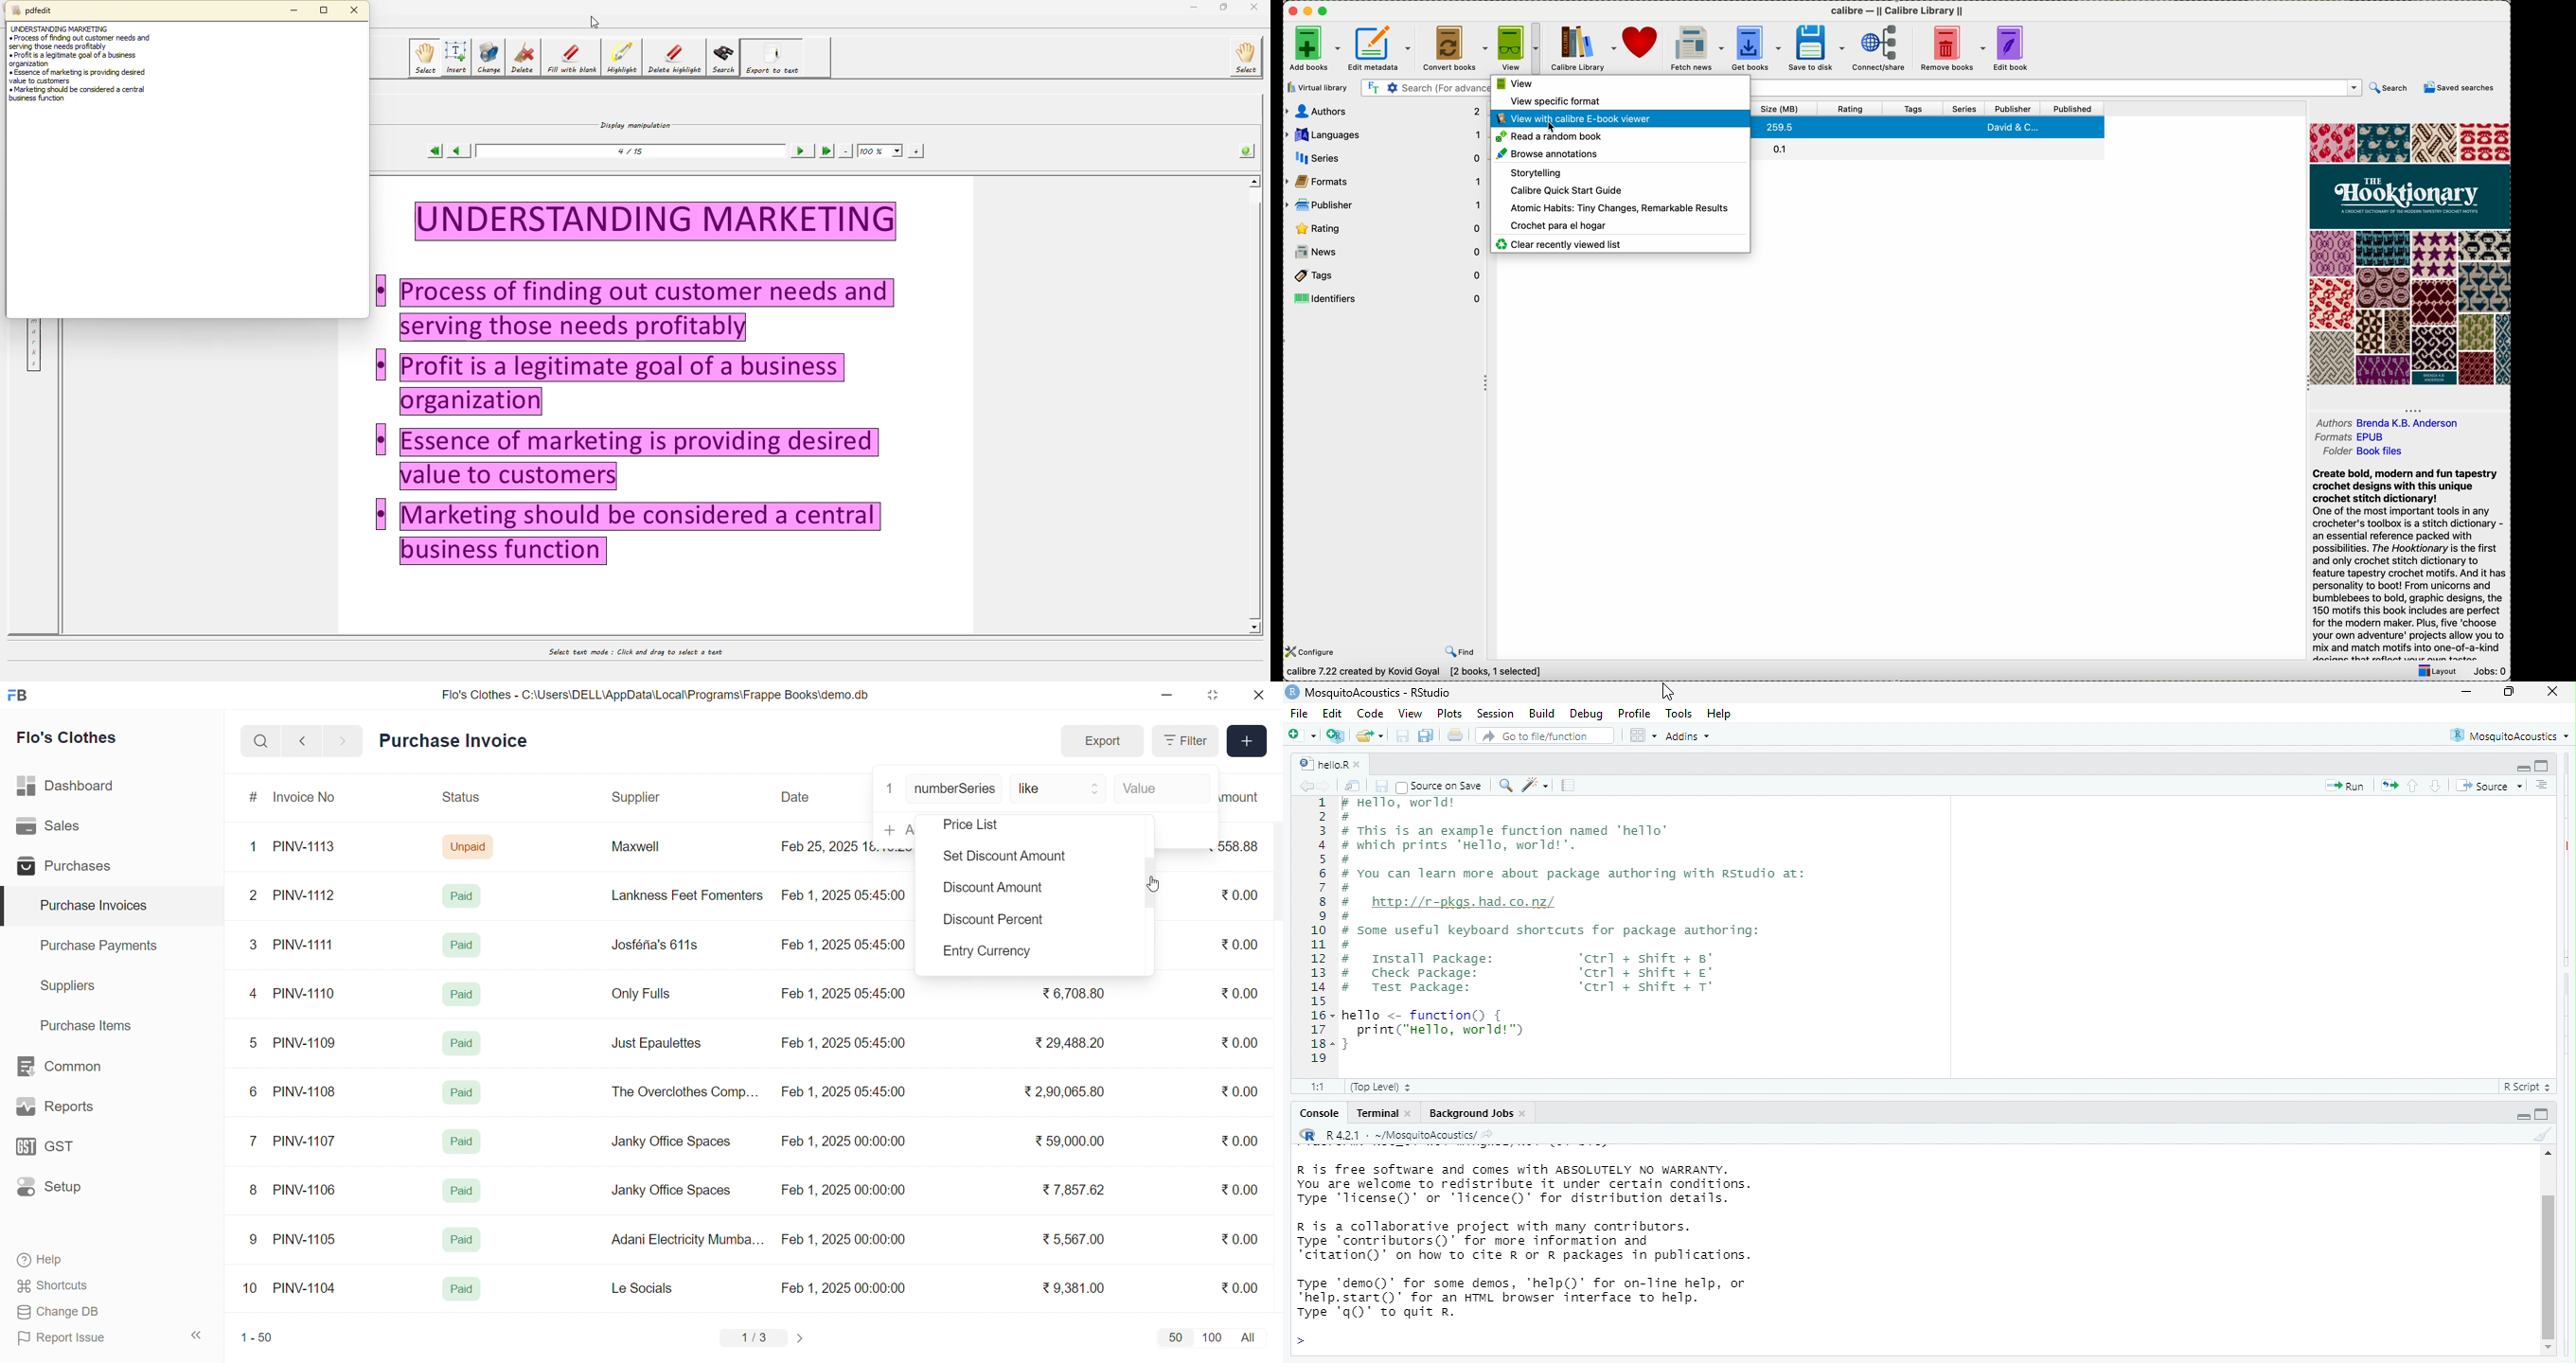 This screenshot has height=1372, width=2576. What do you see at coordinates (895, 829) in the screenshot?
I see `+ Add a filter` at bounding box center [895, 829].